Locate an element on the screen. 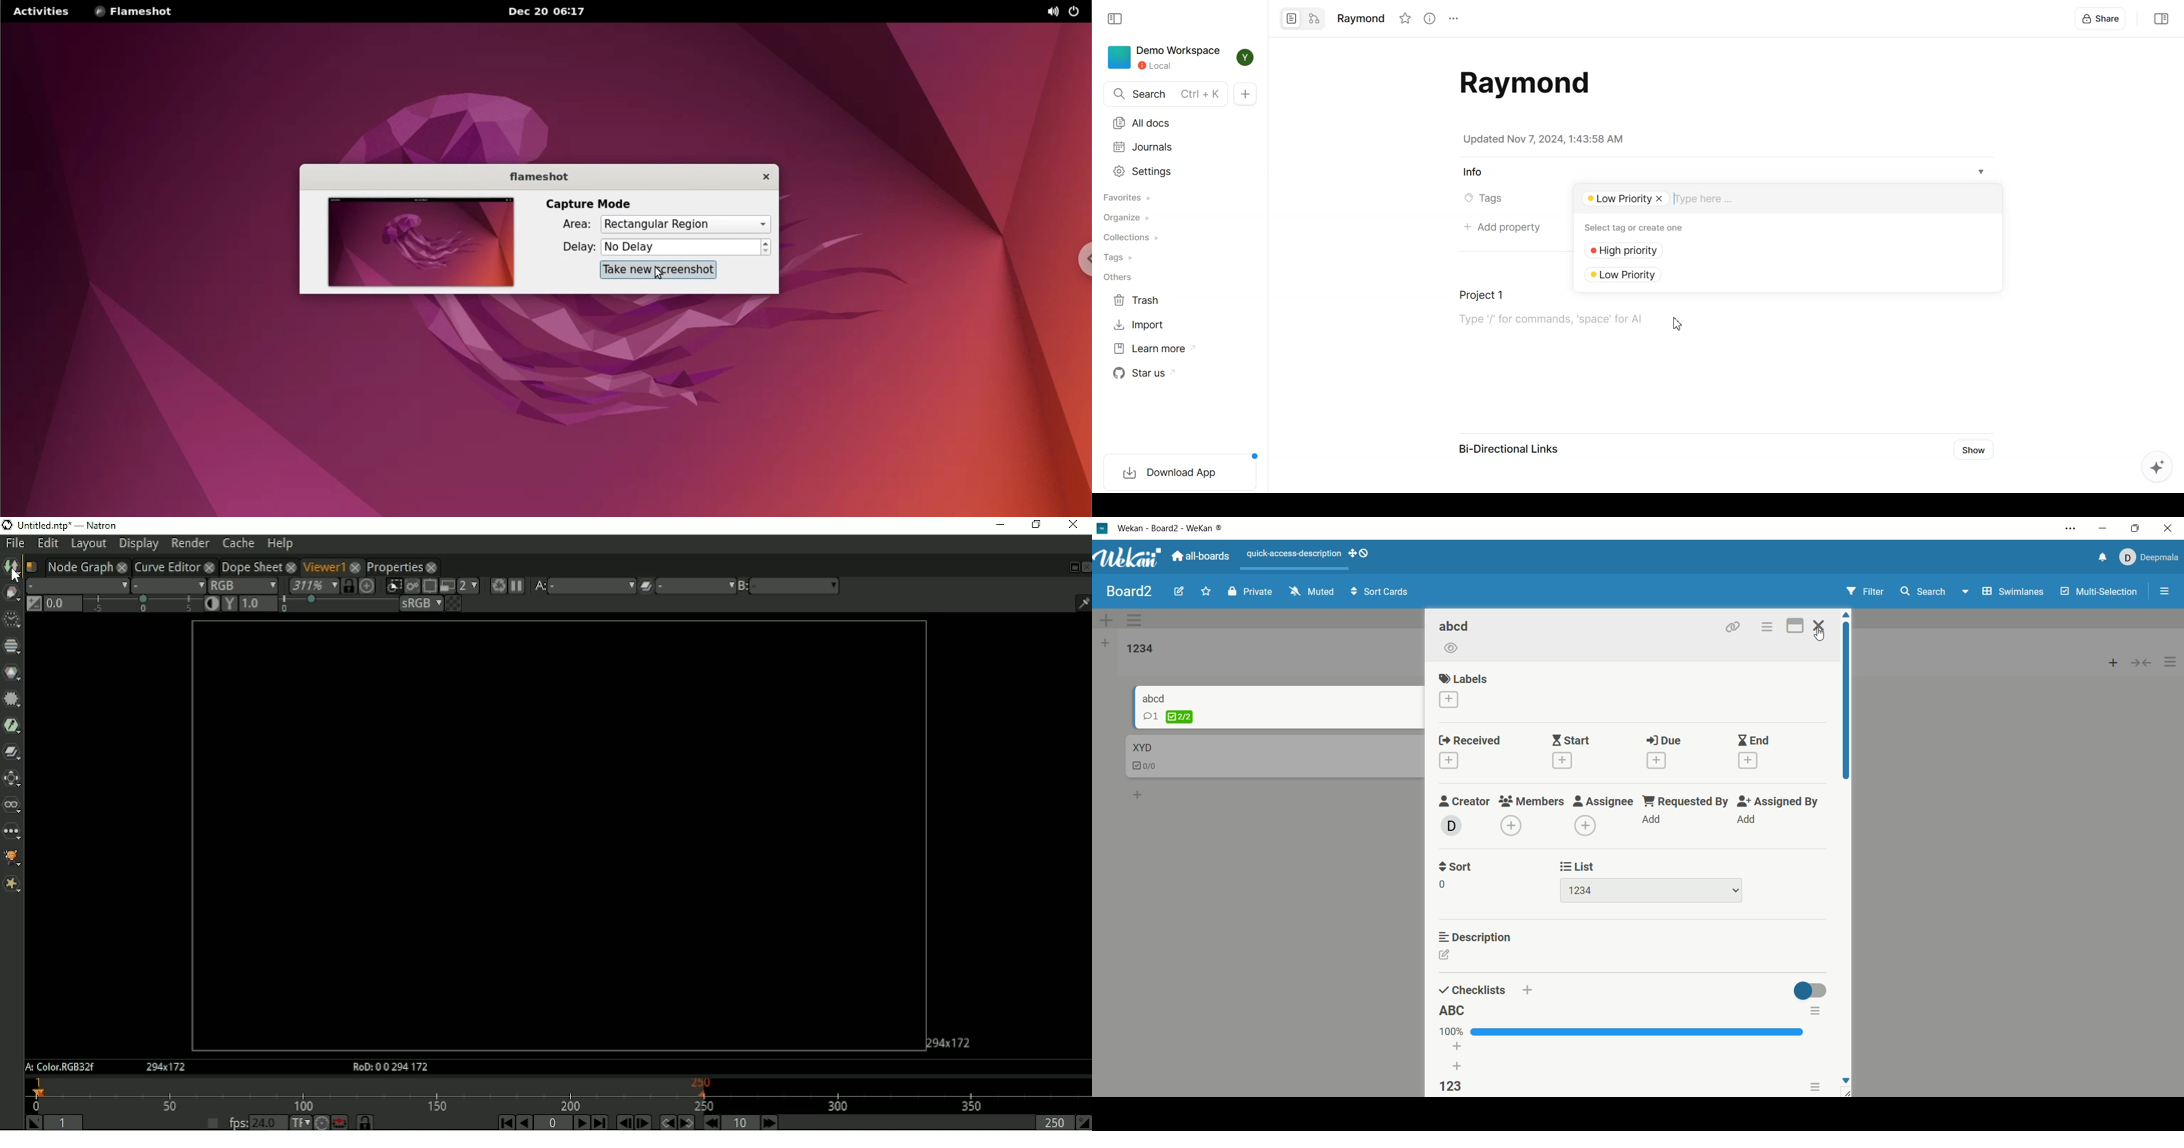 This screenshot has width=2184, height=1148. list title is located at coordinates (1137, 648).